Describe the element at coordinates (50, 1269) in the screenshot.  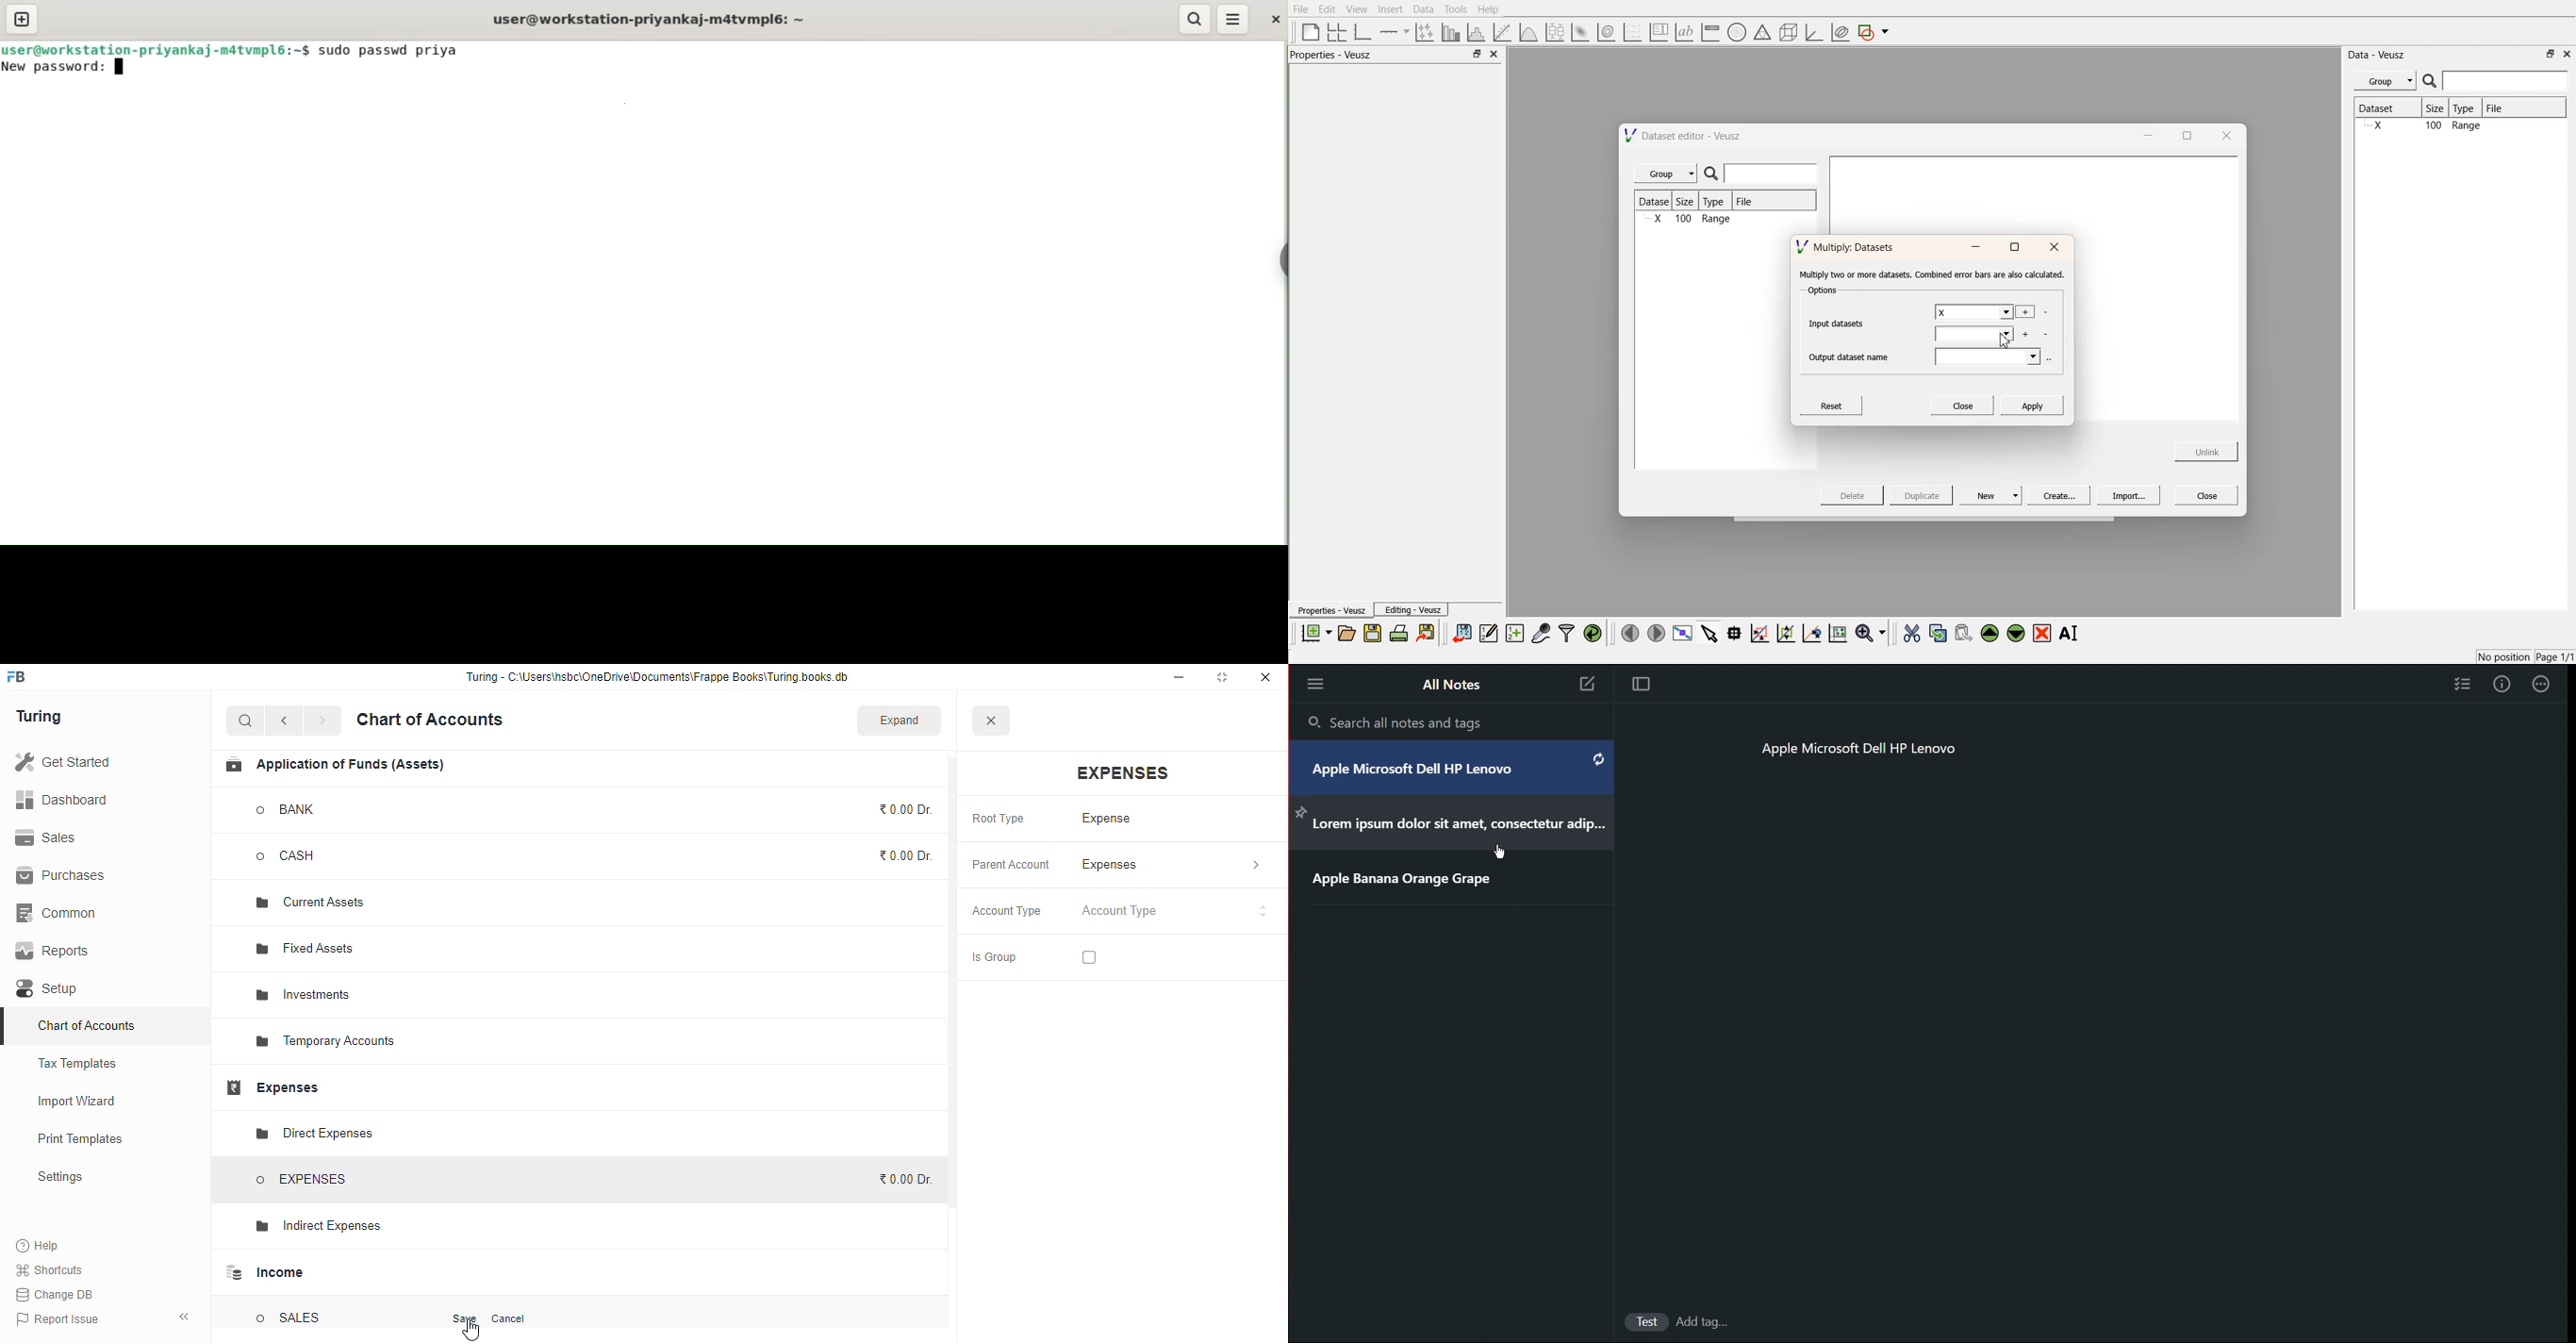
I see `shortcuts` at that location.